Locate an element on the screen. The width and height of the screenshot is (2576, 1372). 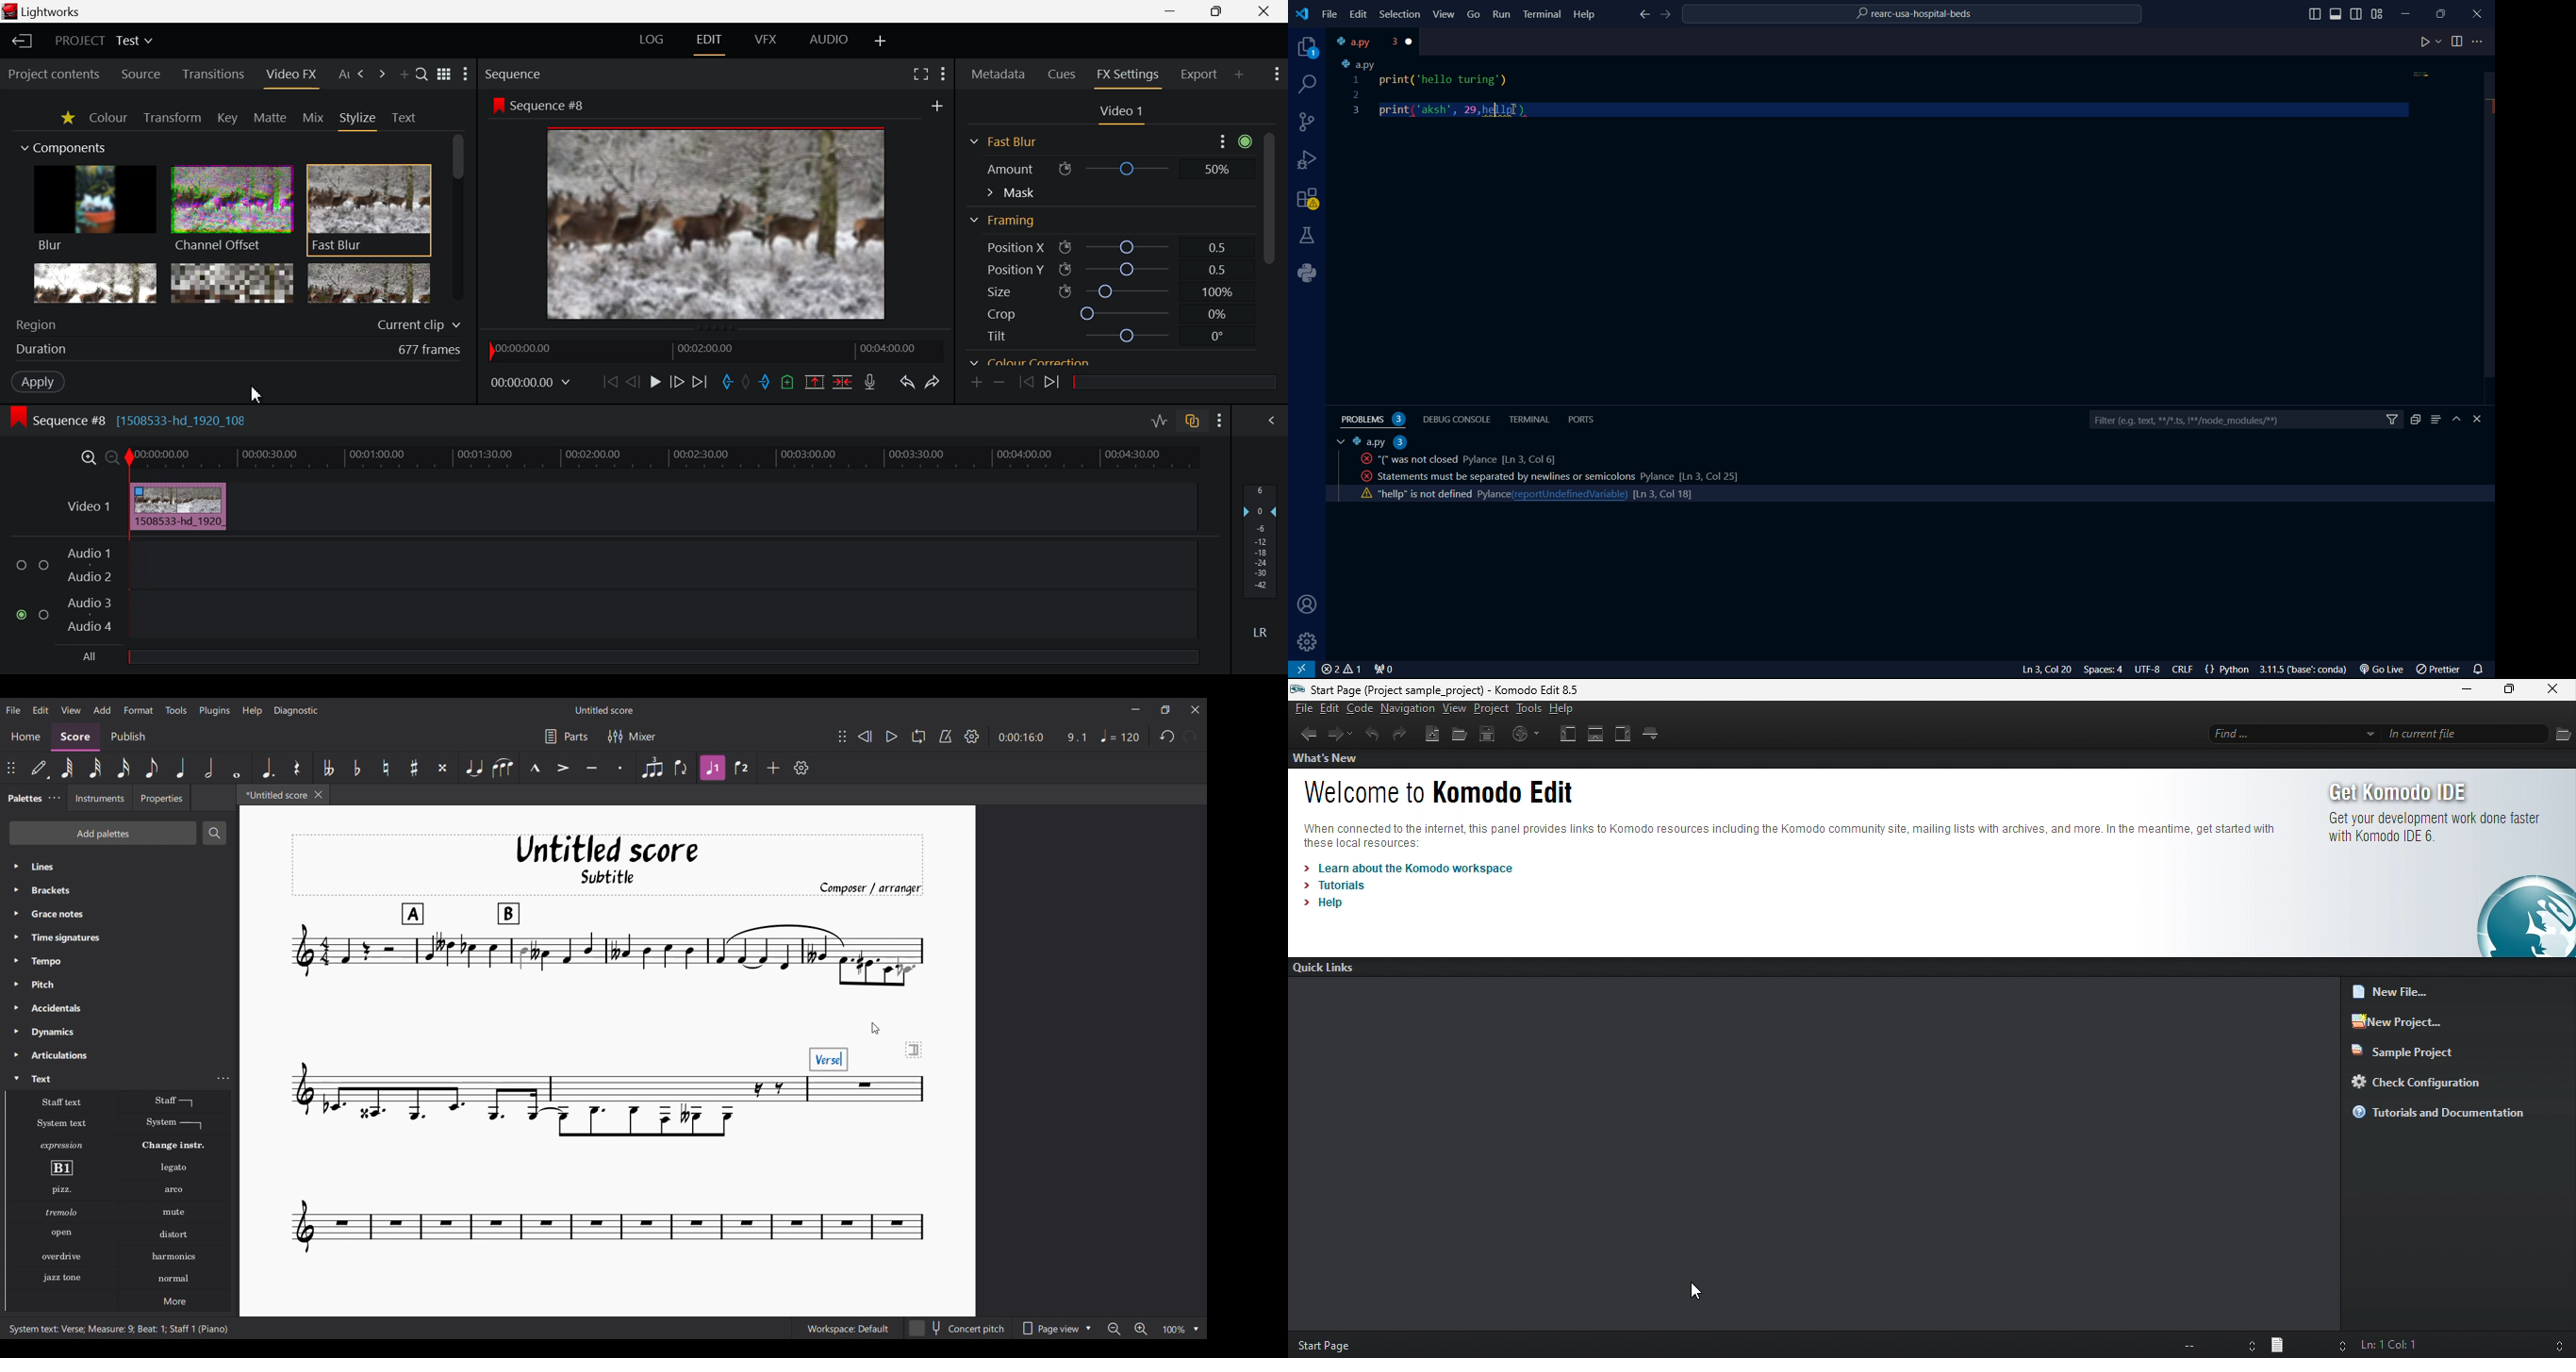
Project contents is located at coordinates (57, 76).